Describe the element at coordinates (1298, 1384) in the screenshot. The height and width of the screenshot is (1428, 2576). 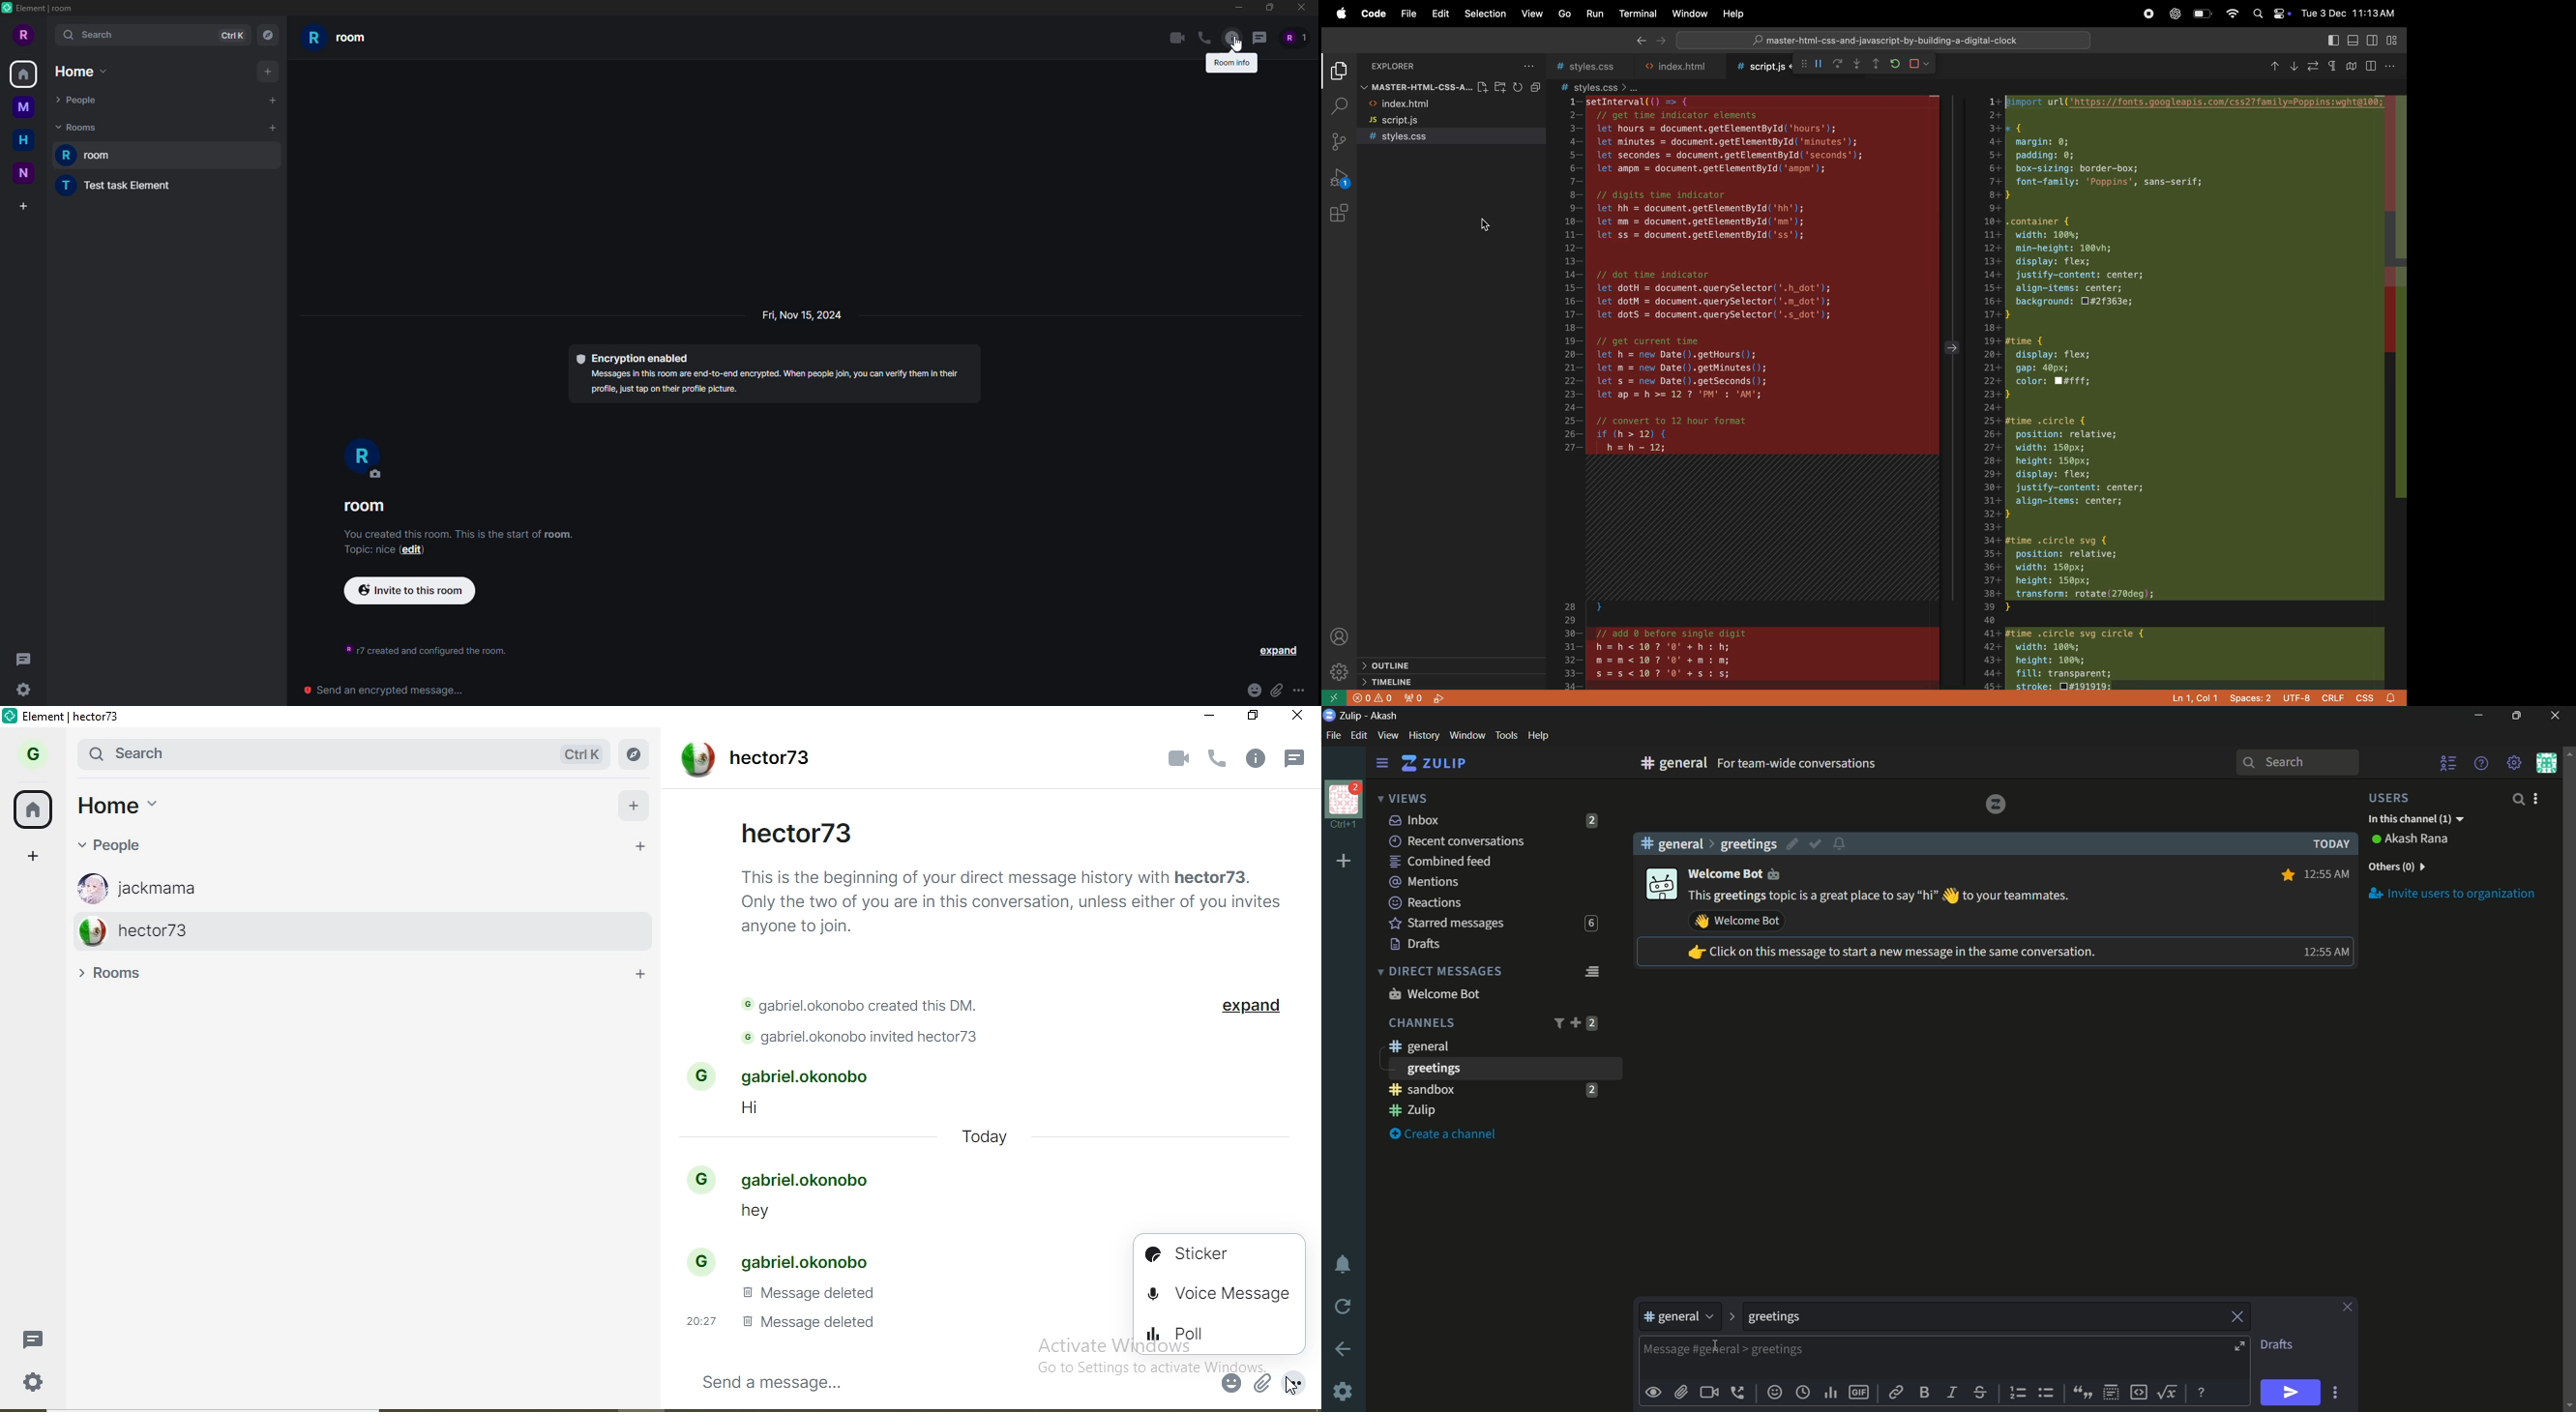
I see `option` at that location.